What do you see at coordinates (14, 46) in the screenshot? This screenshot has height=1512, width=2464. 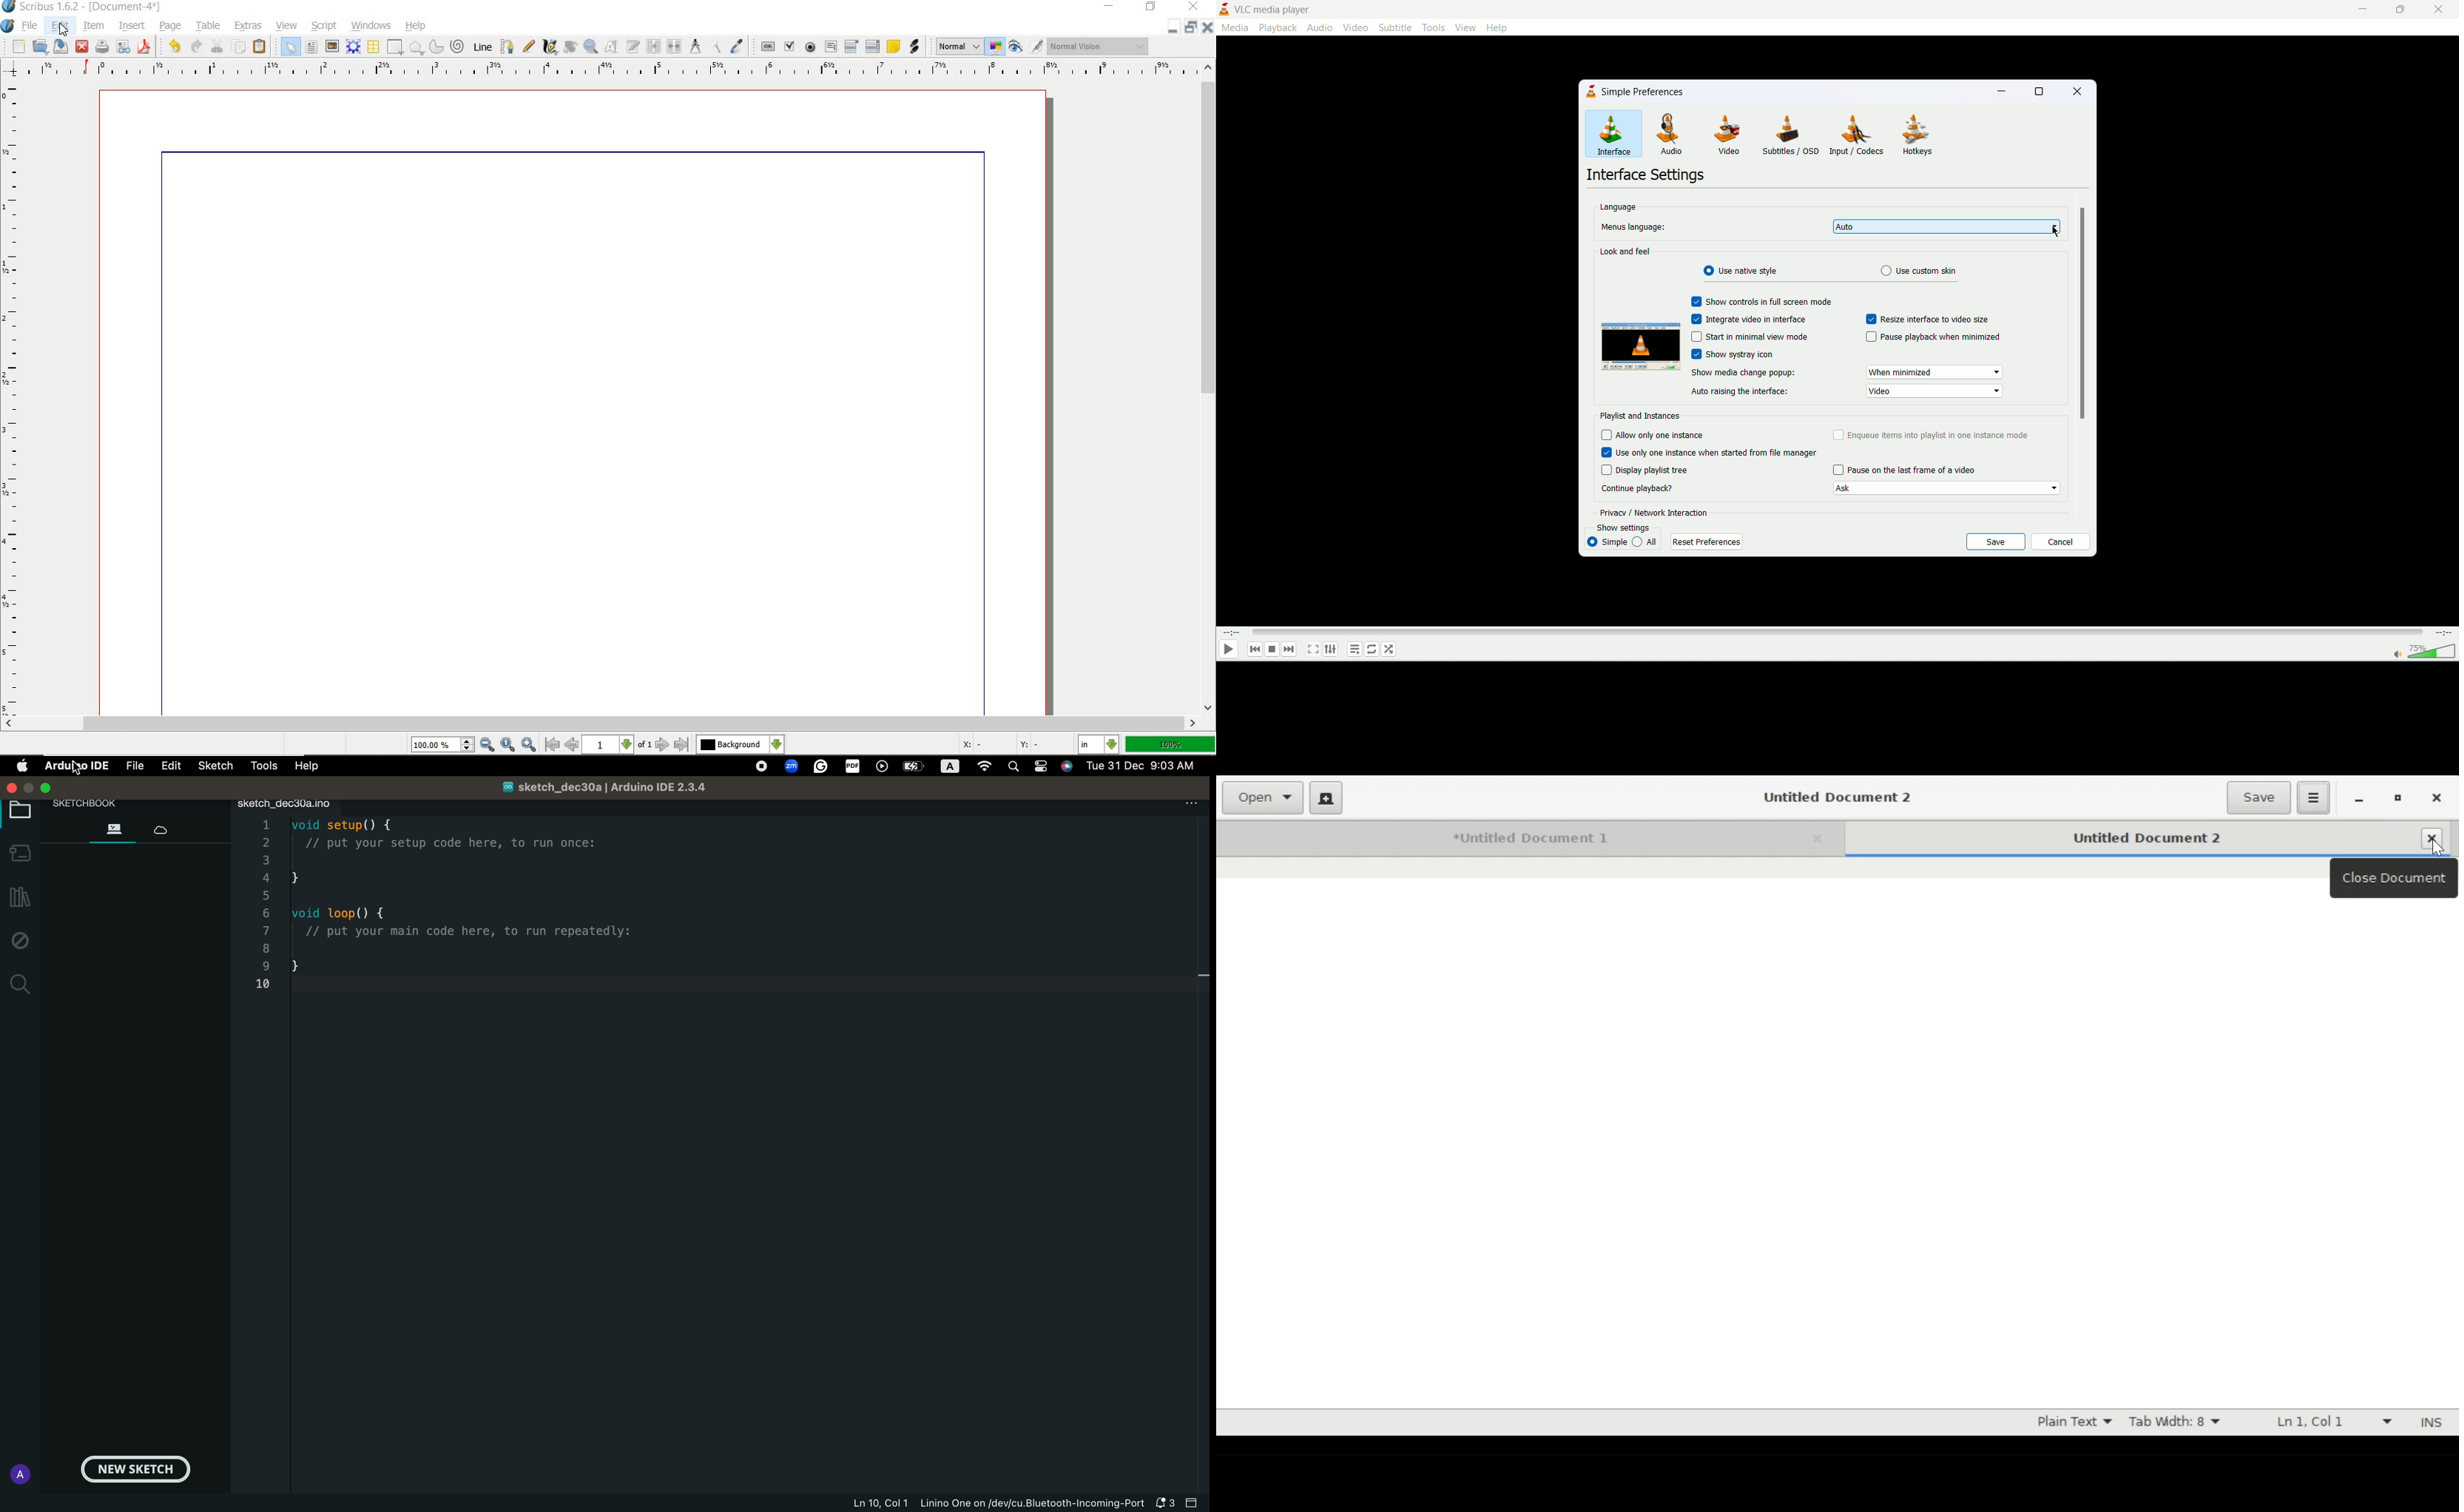 I see `new` at bounding box center [14, 46].